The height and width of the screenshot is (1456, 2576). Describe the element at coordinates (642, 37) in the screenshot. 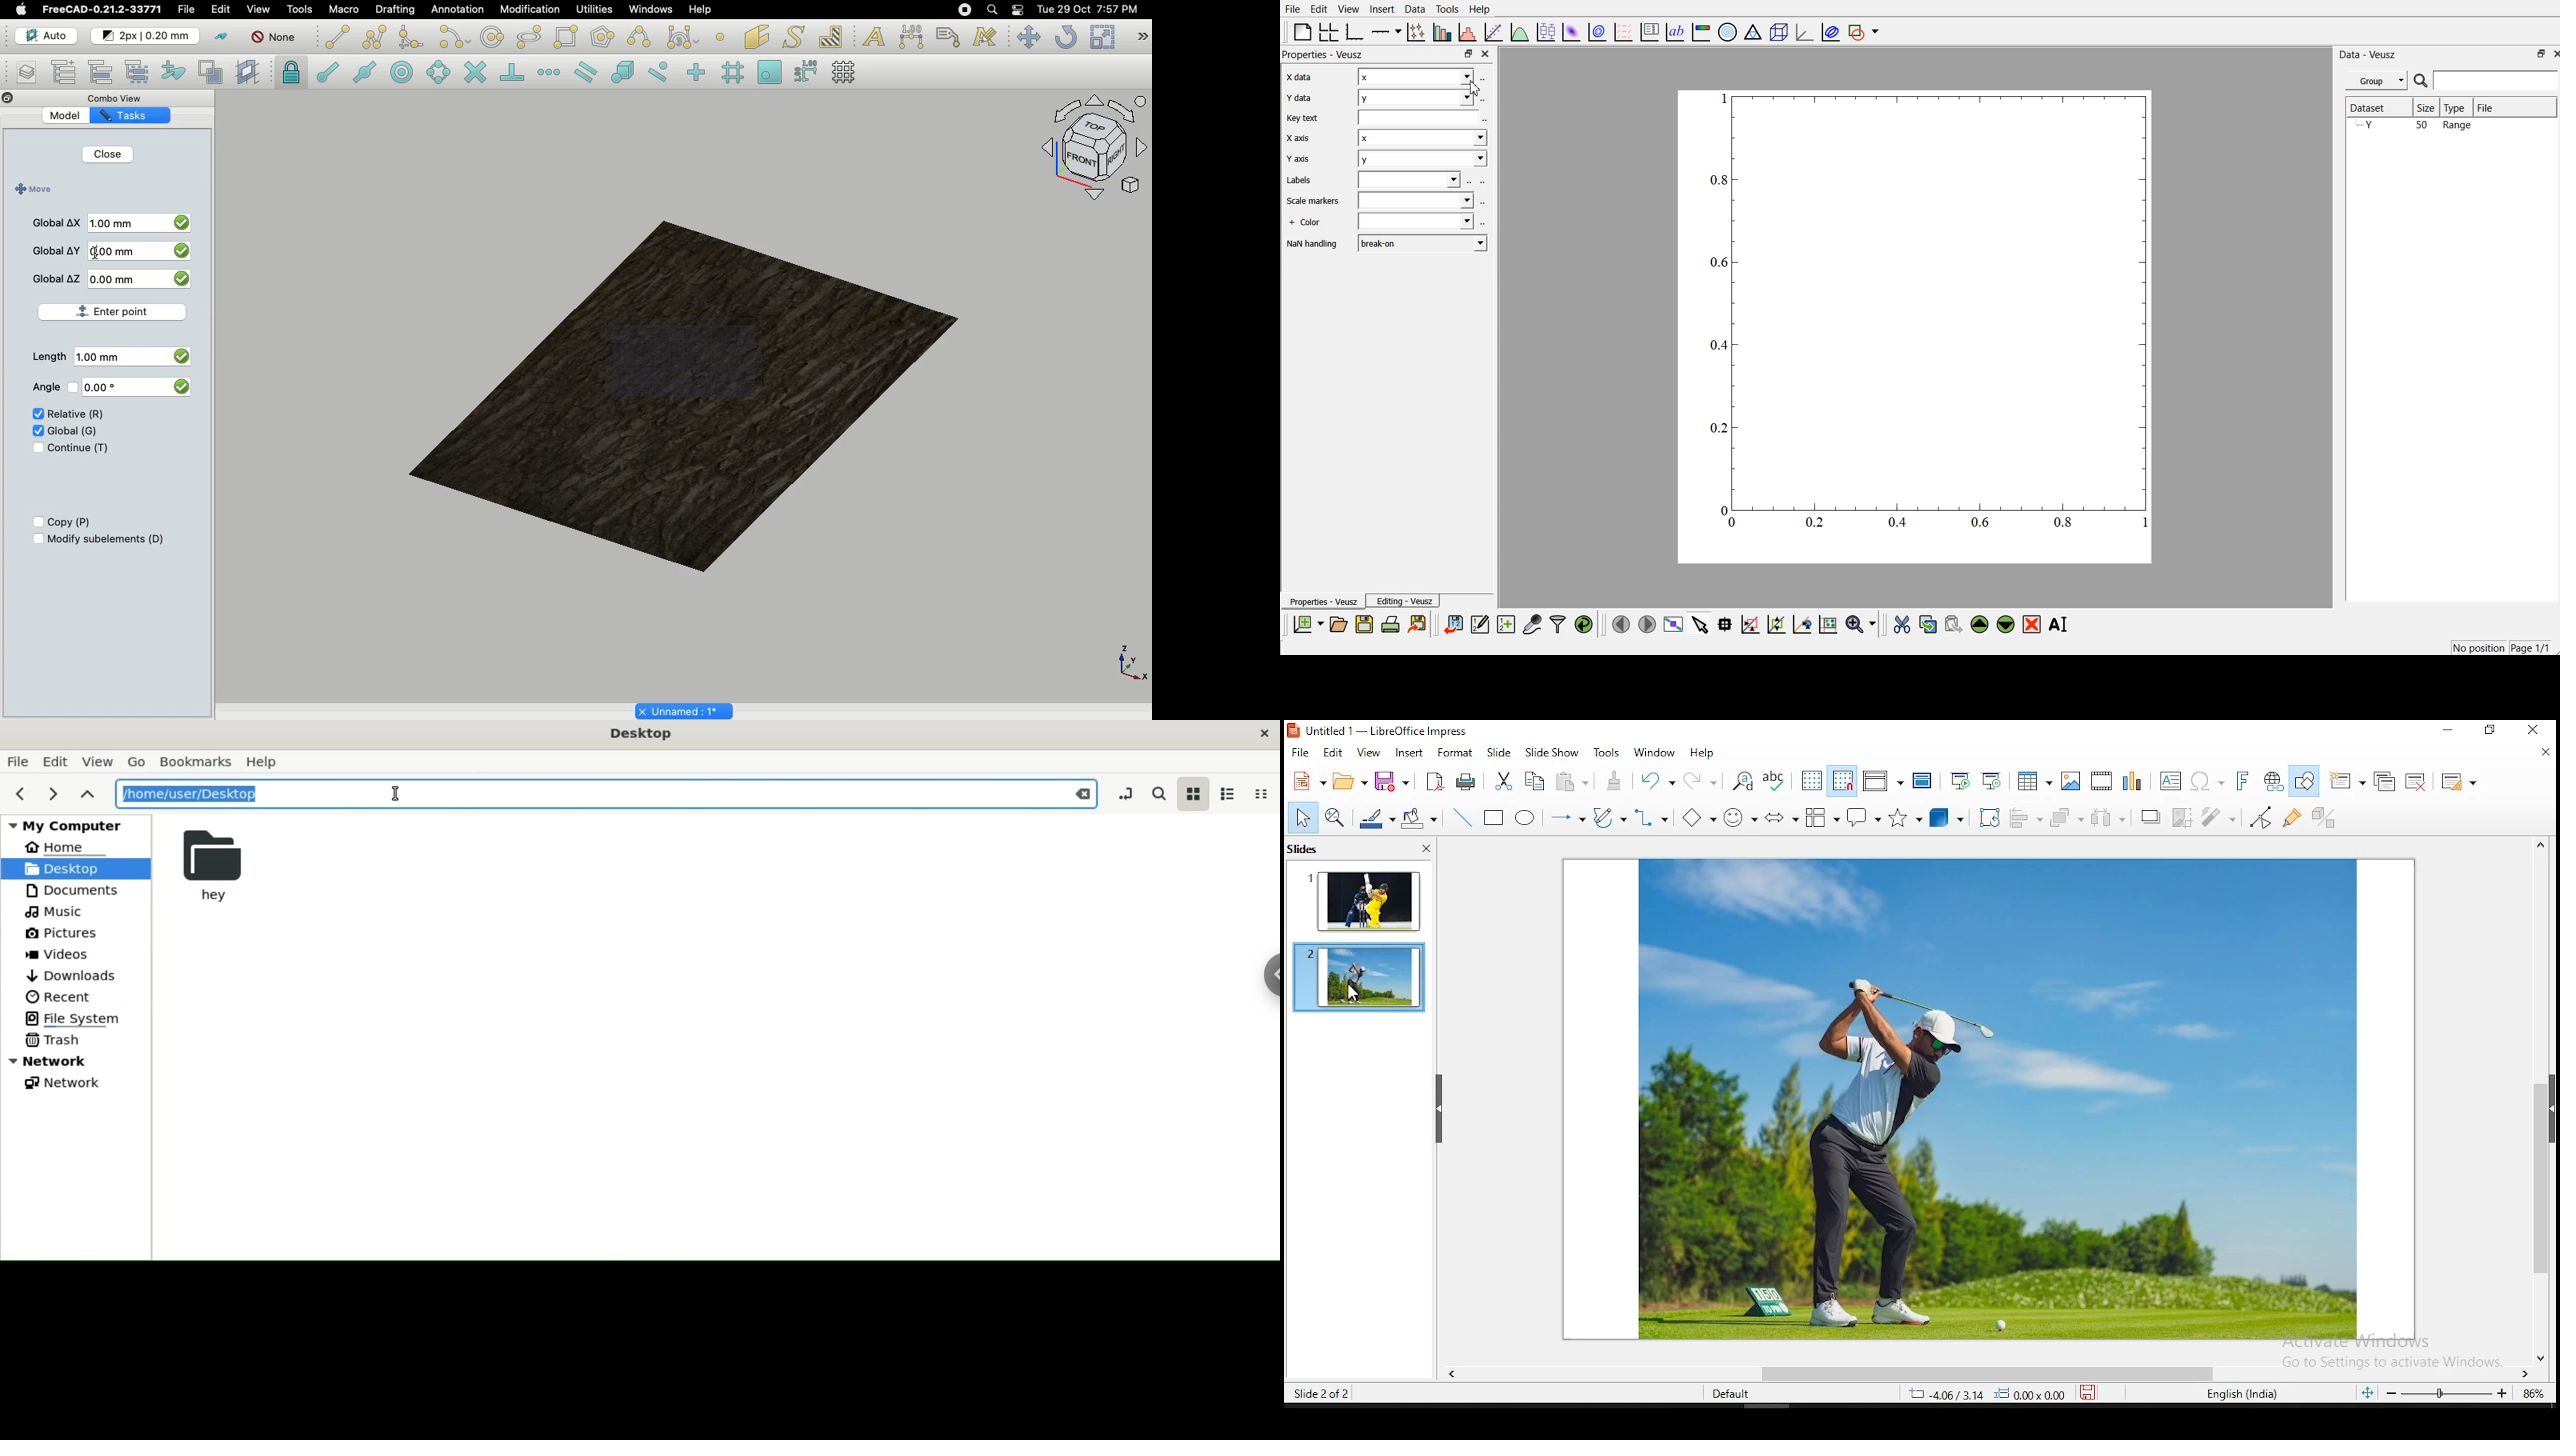

I see `B-spline` at that location.